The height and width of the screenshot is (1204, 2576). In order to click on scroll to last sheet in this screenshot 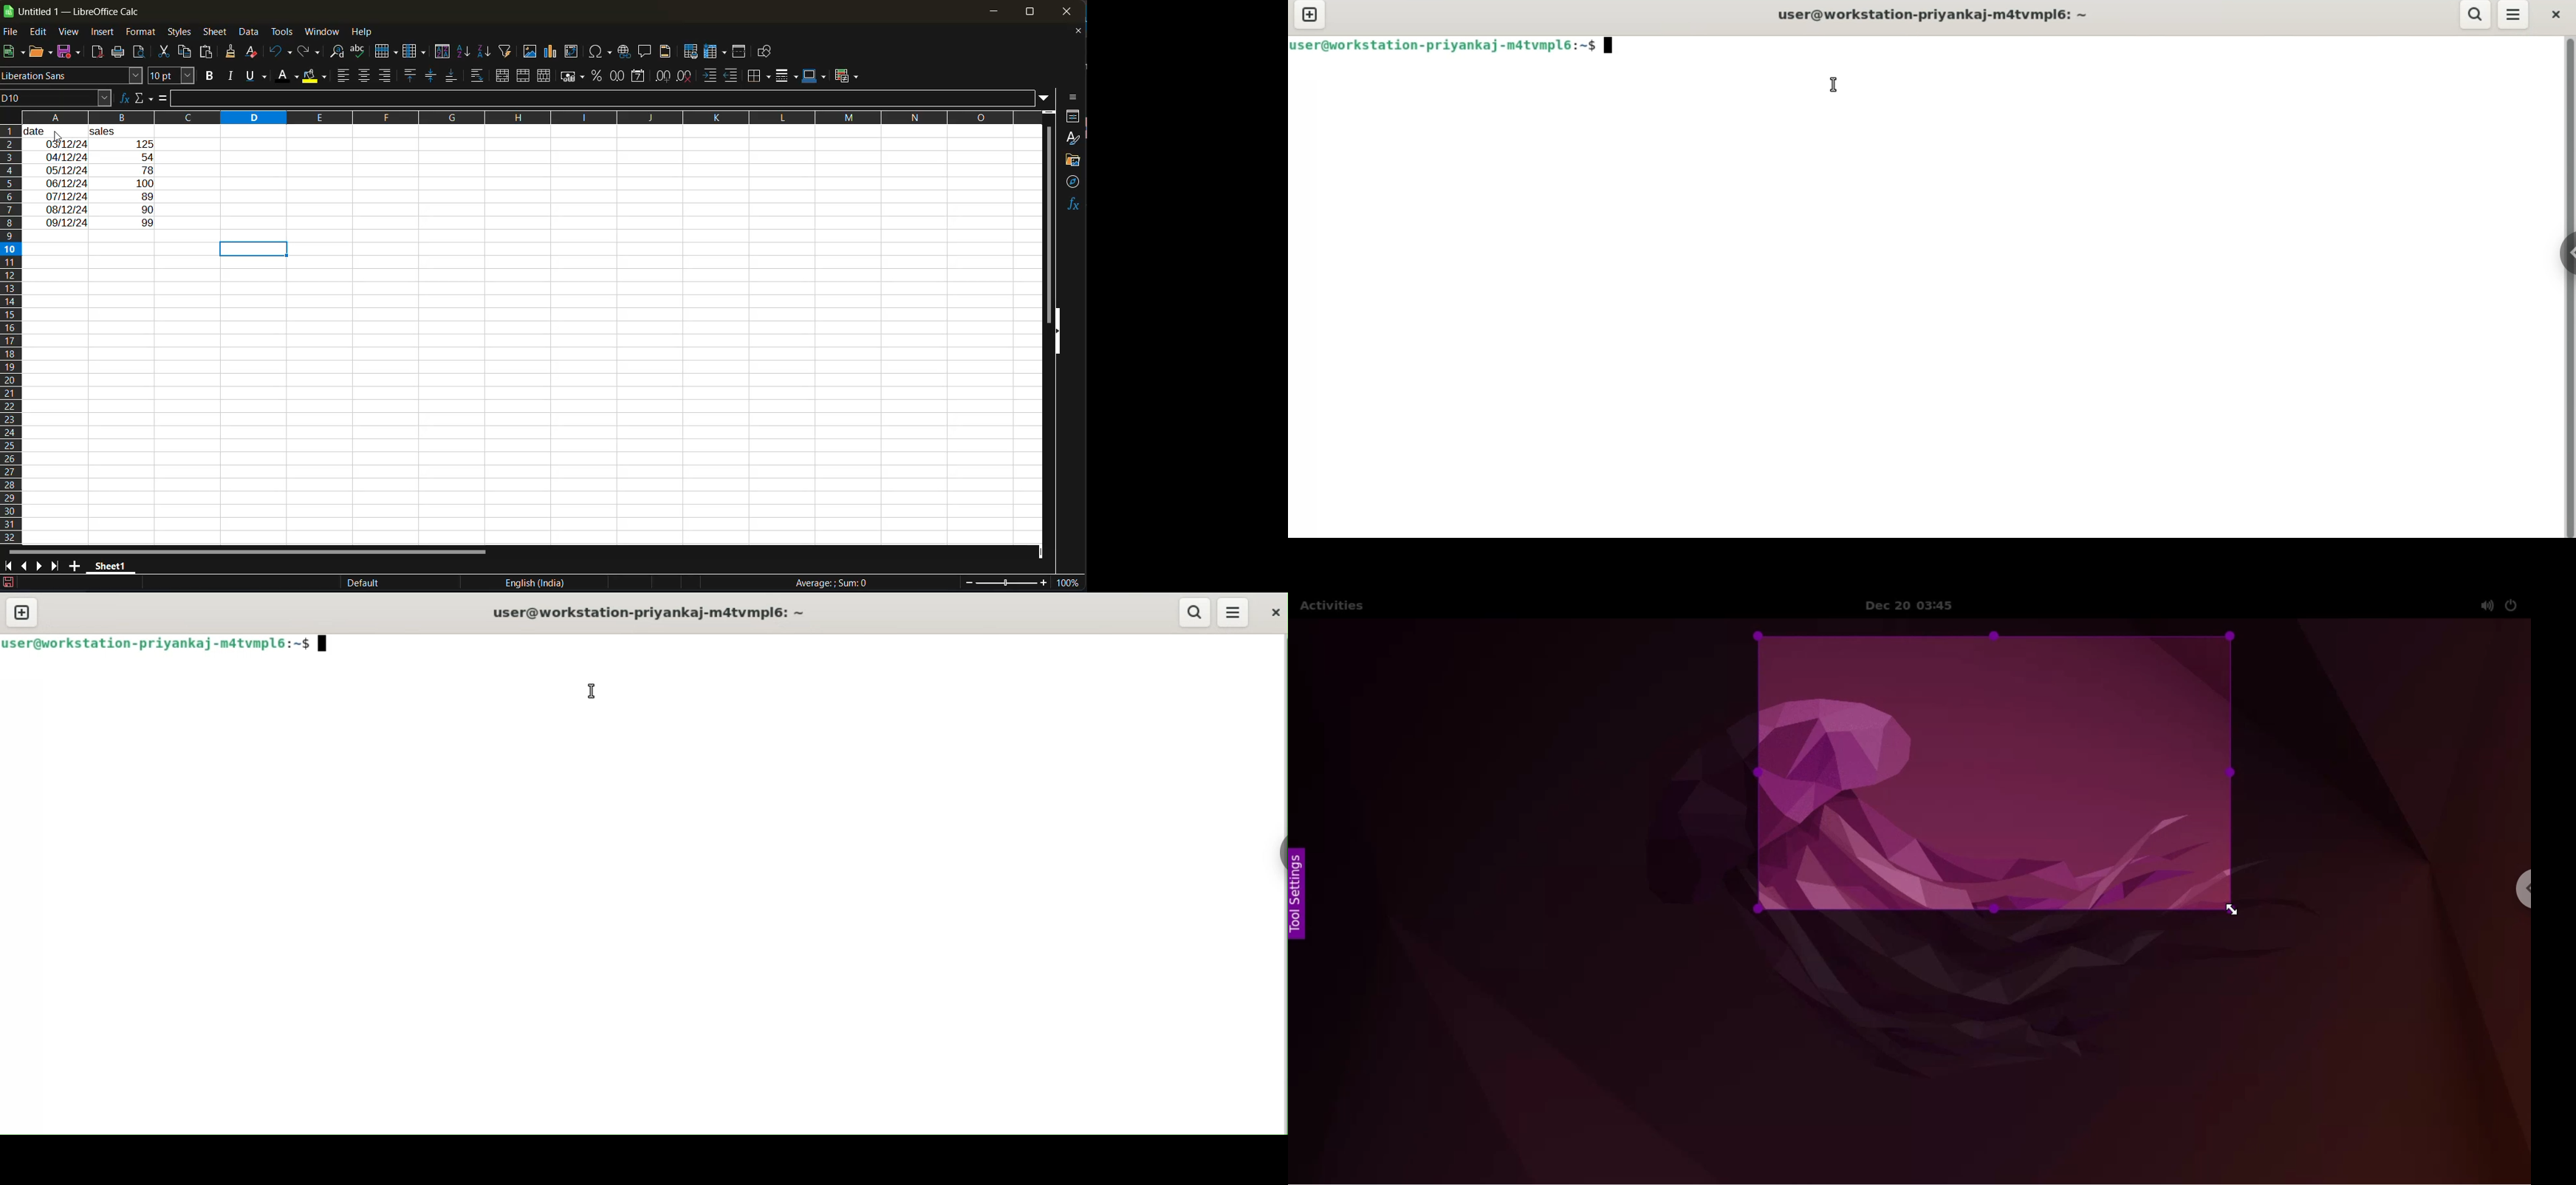, I will do `click(57, 567)`.